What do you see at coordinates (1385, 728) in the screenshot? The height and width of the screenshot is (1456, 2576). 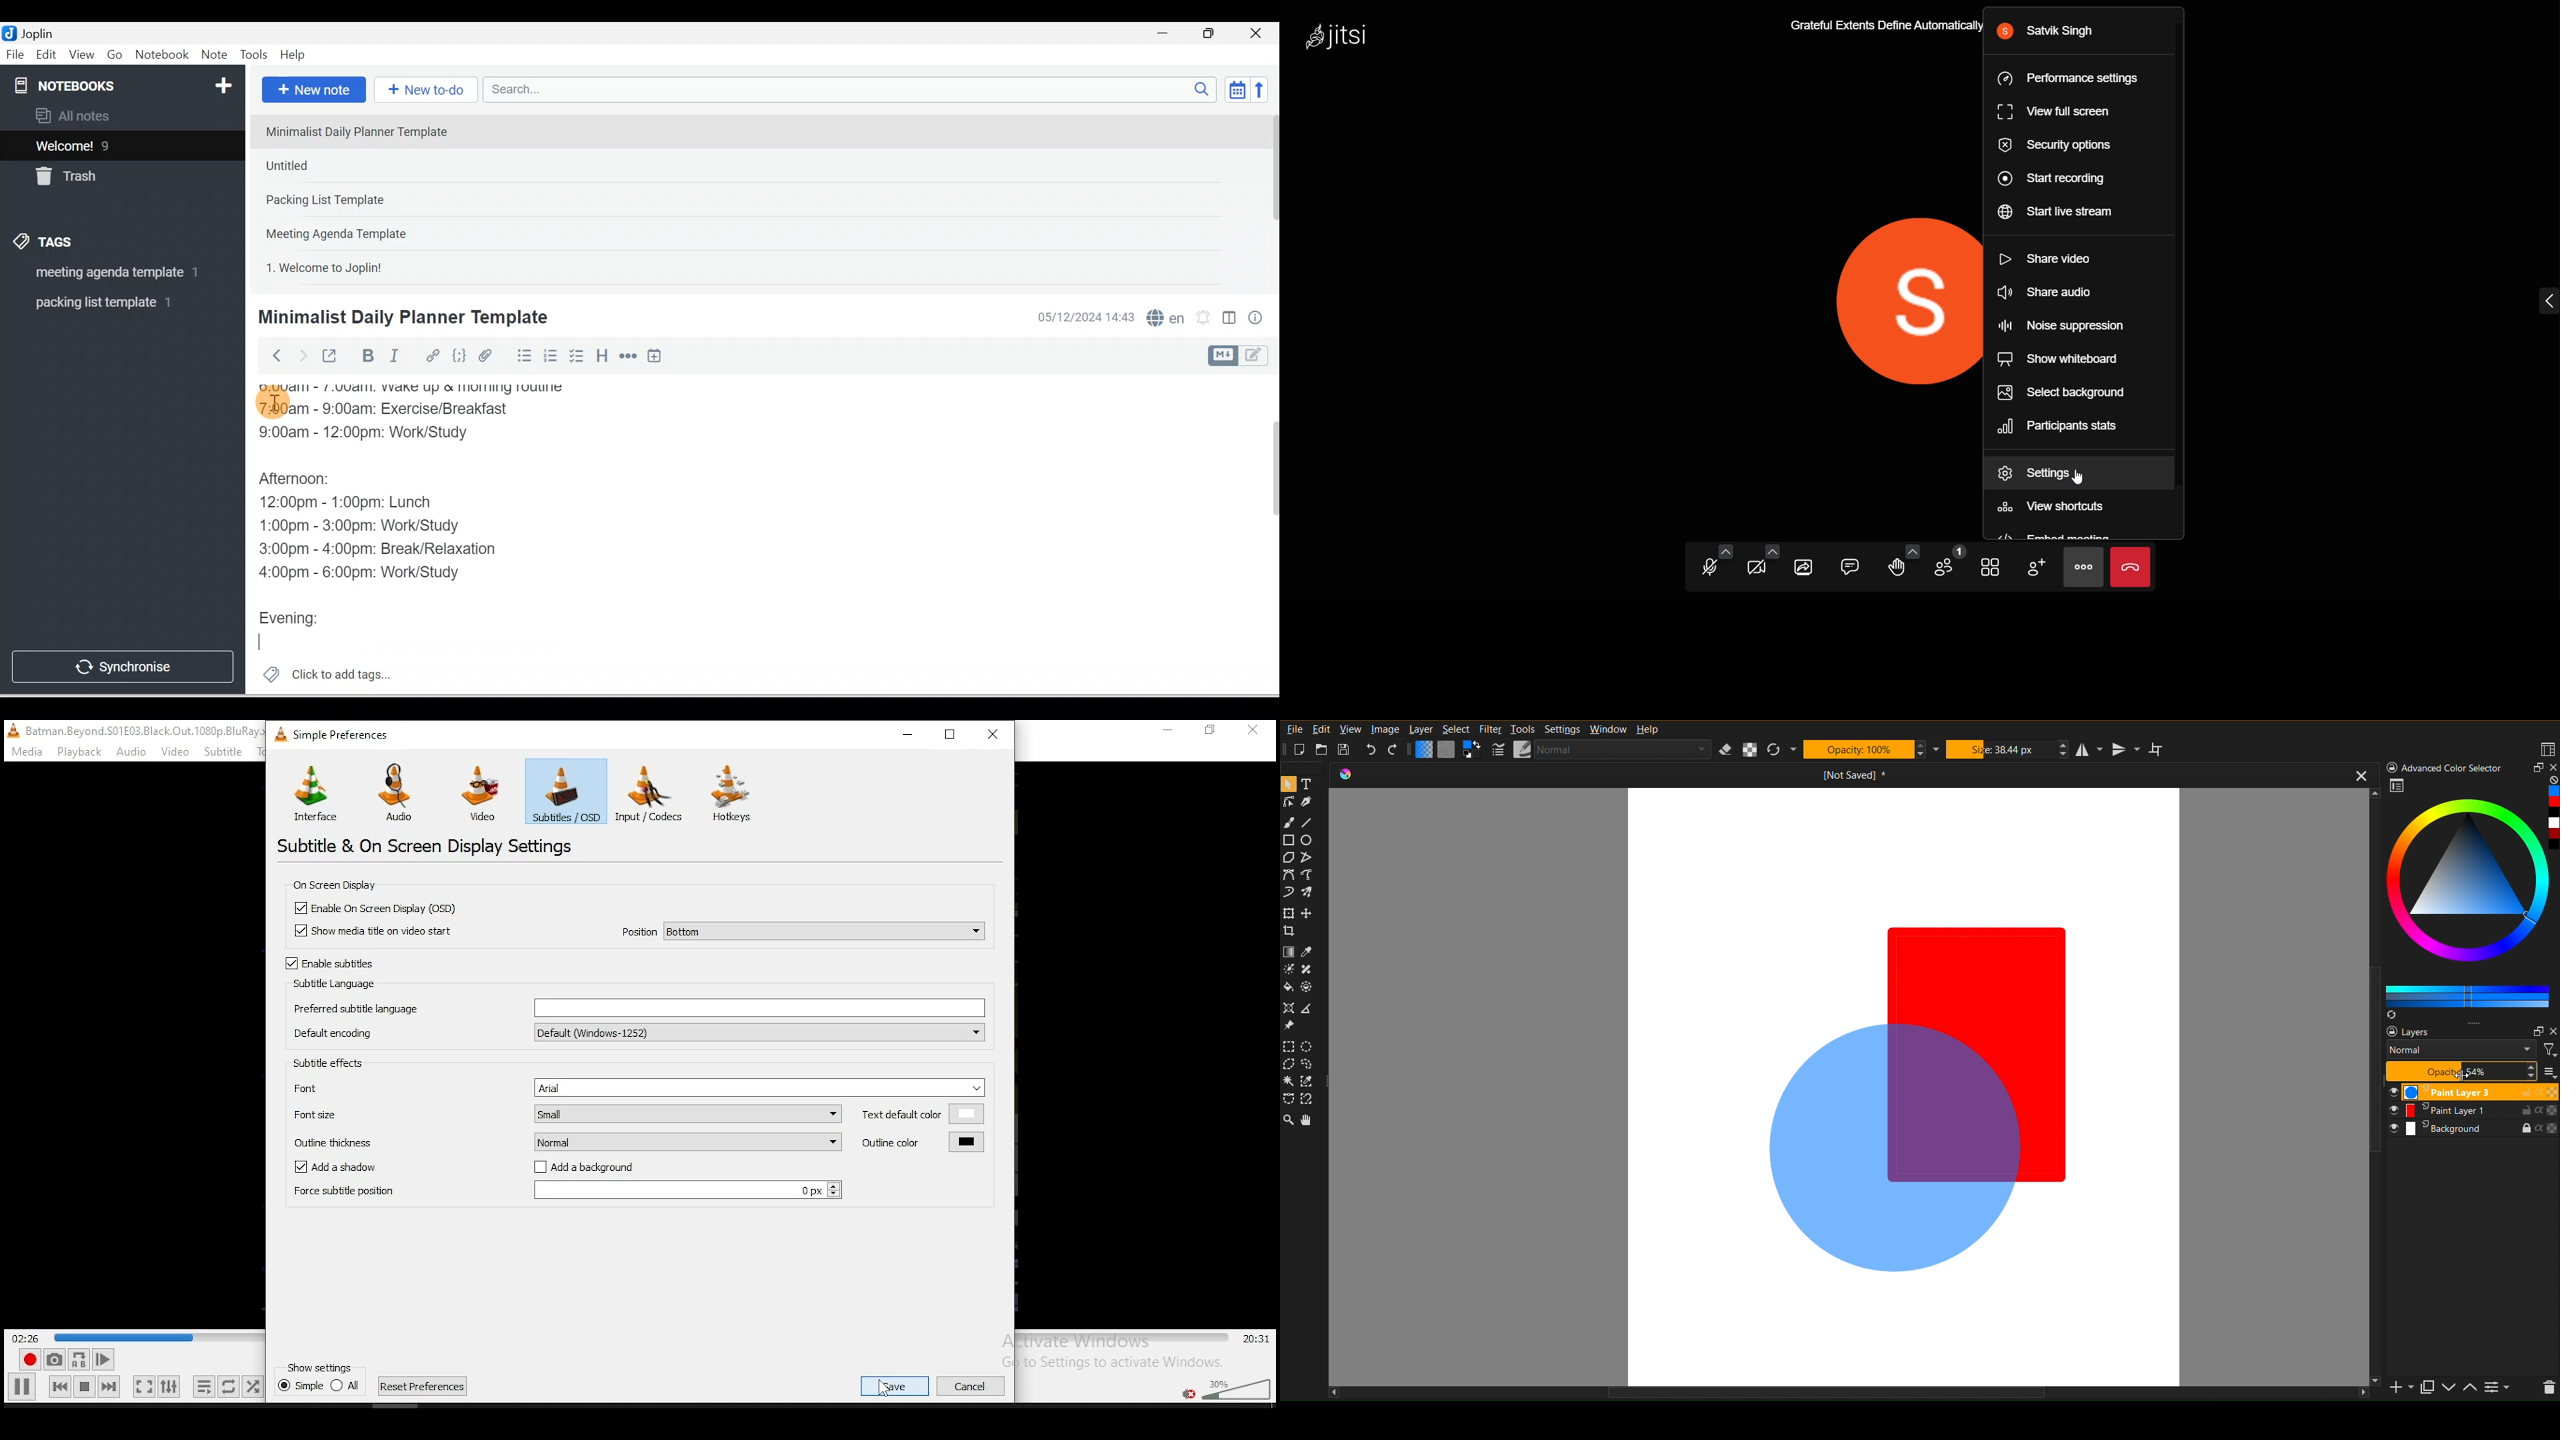 I see `Image` at bounding box center [1385, 728].